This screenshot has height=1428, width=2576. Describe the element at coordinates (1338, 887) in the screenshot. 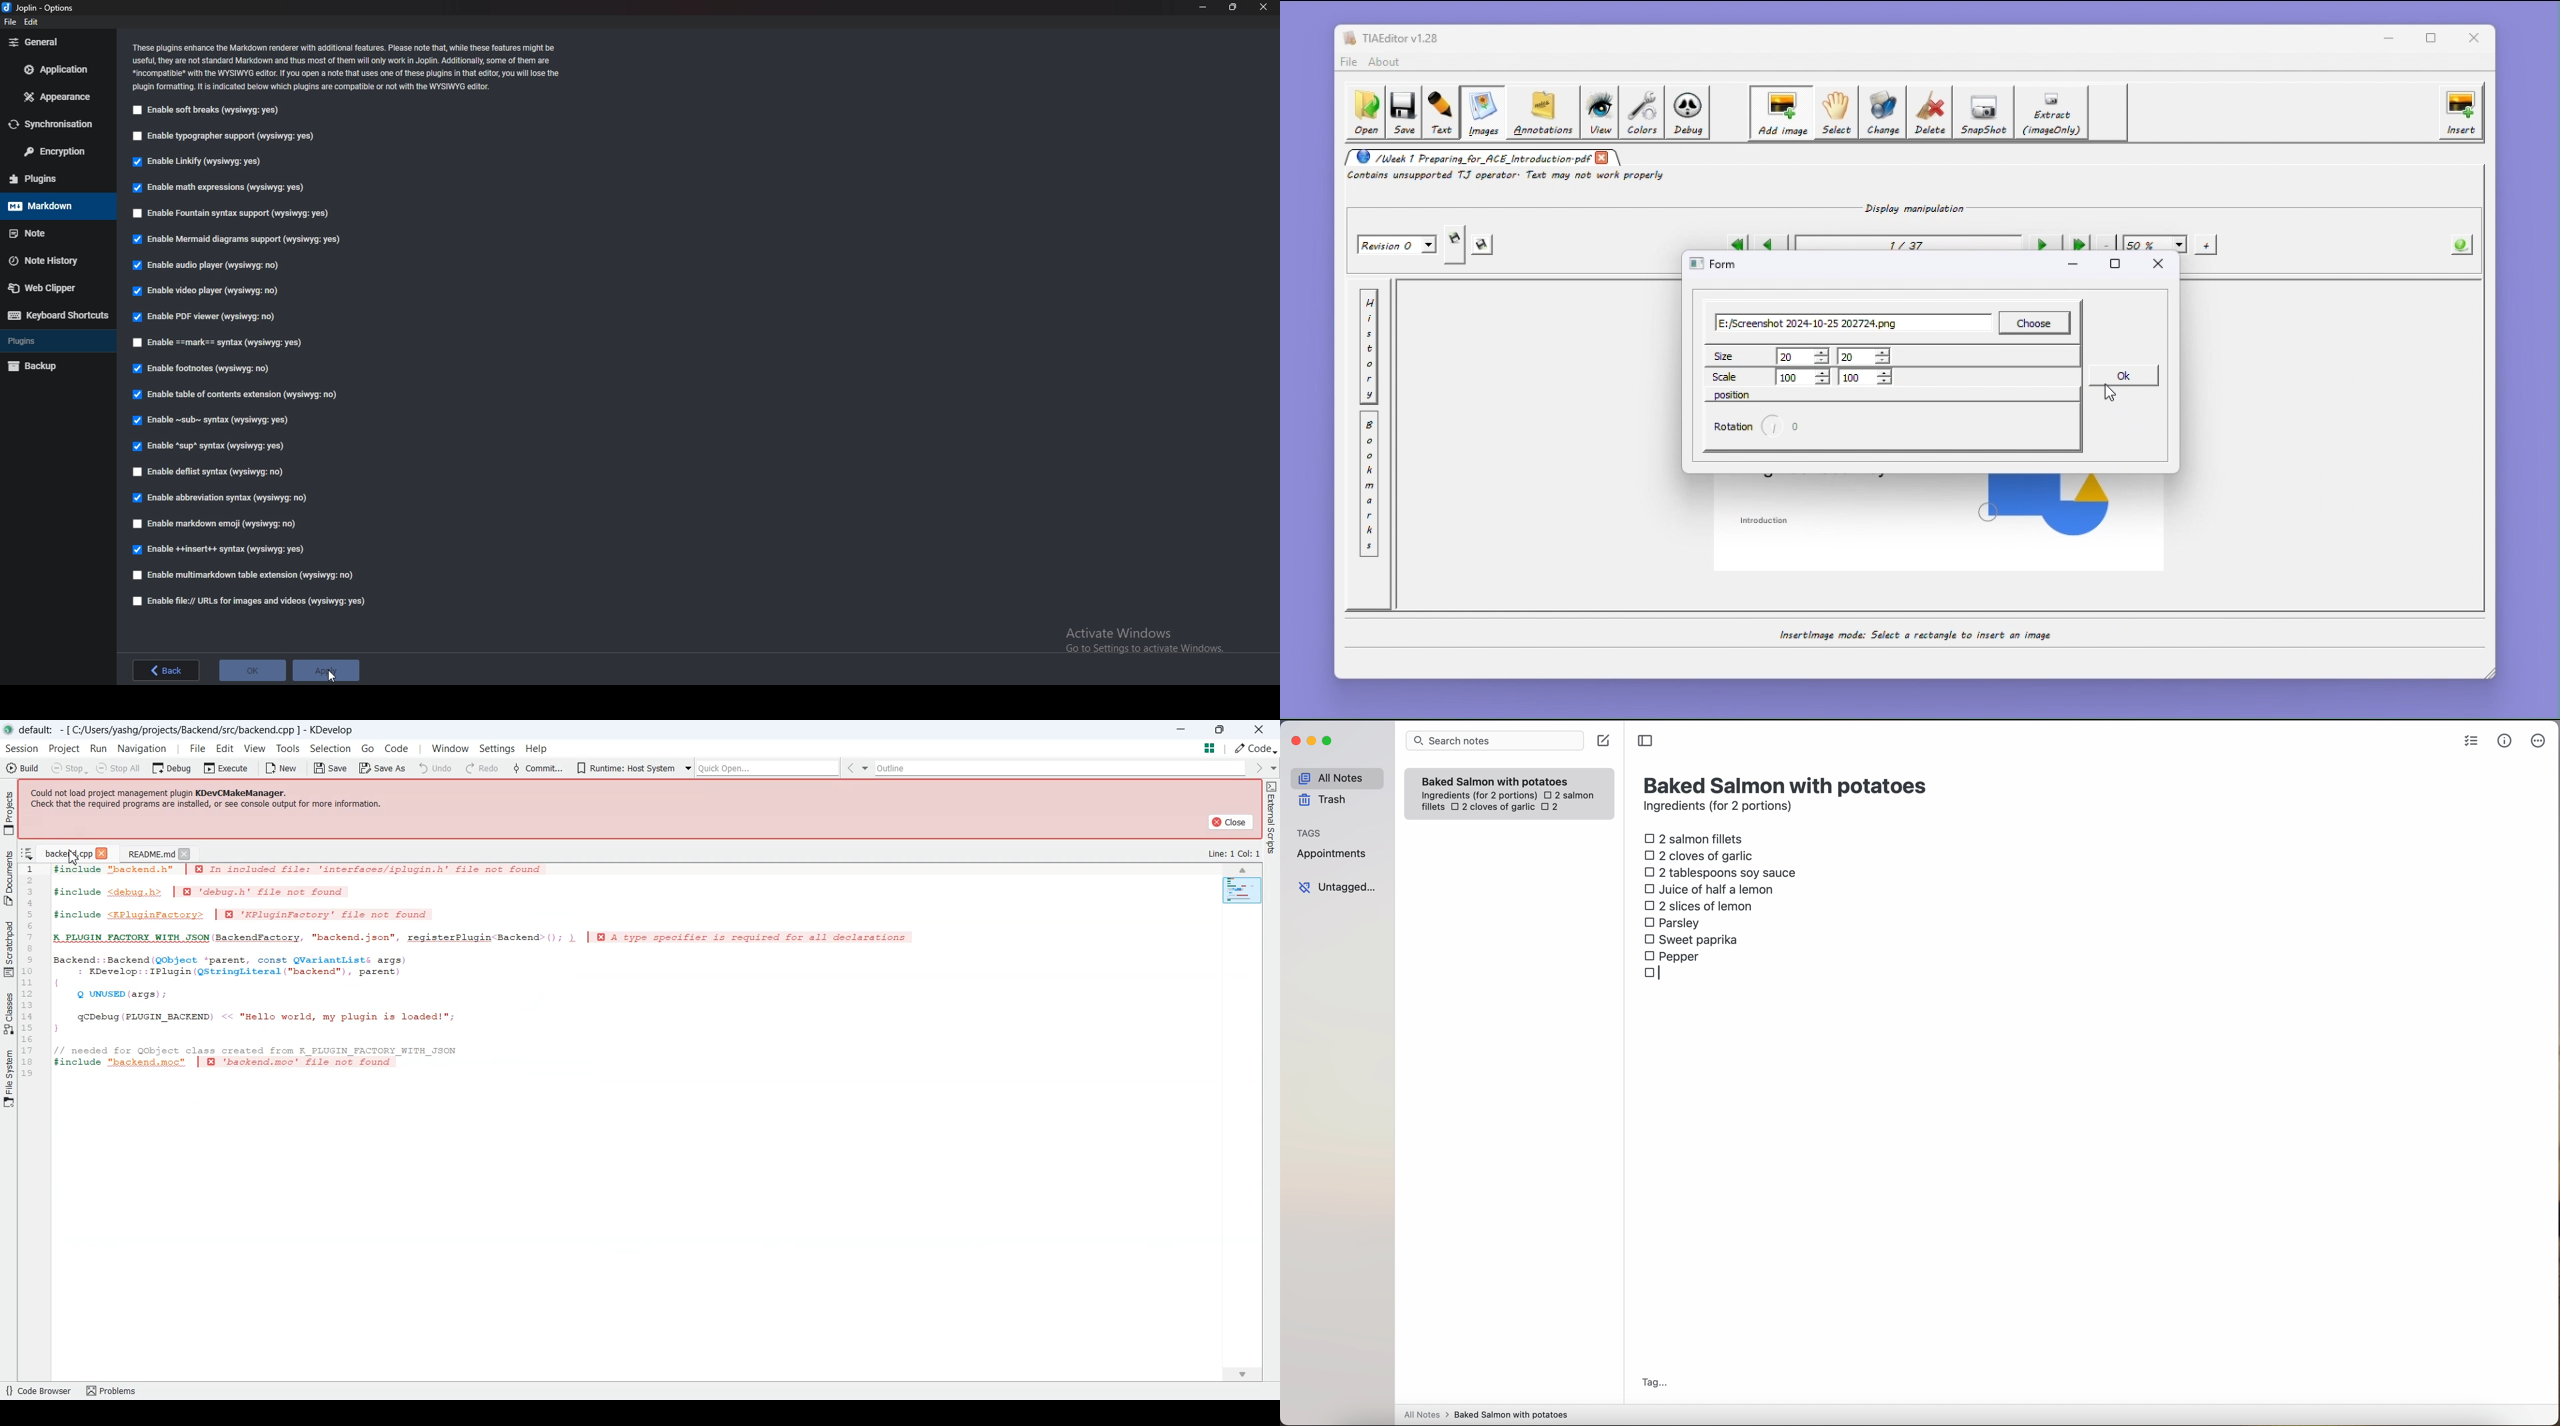

I see `untagged` at that location.